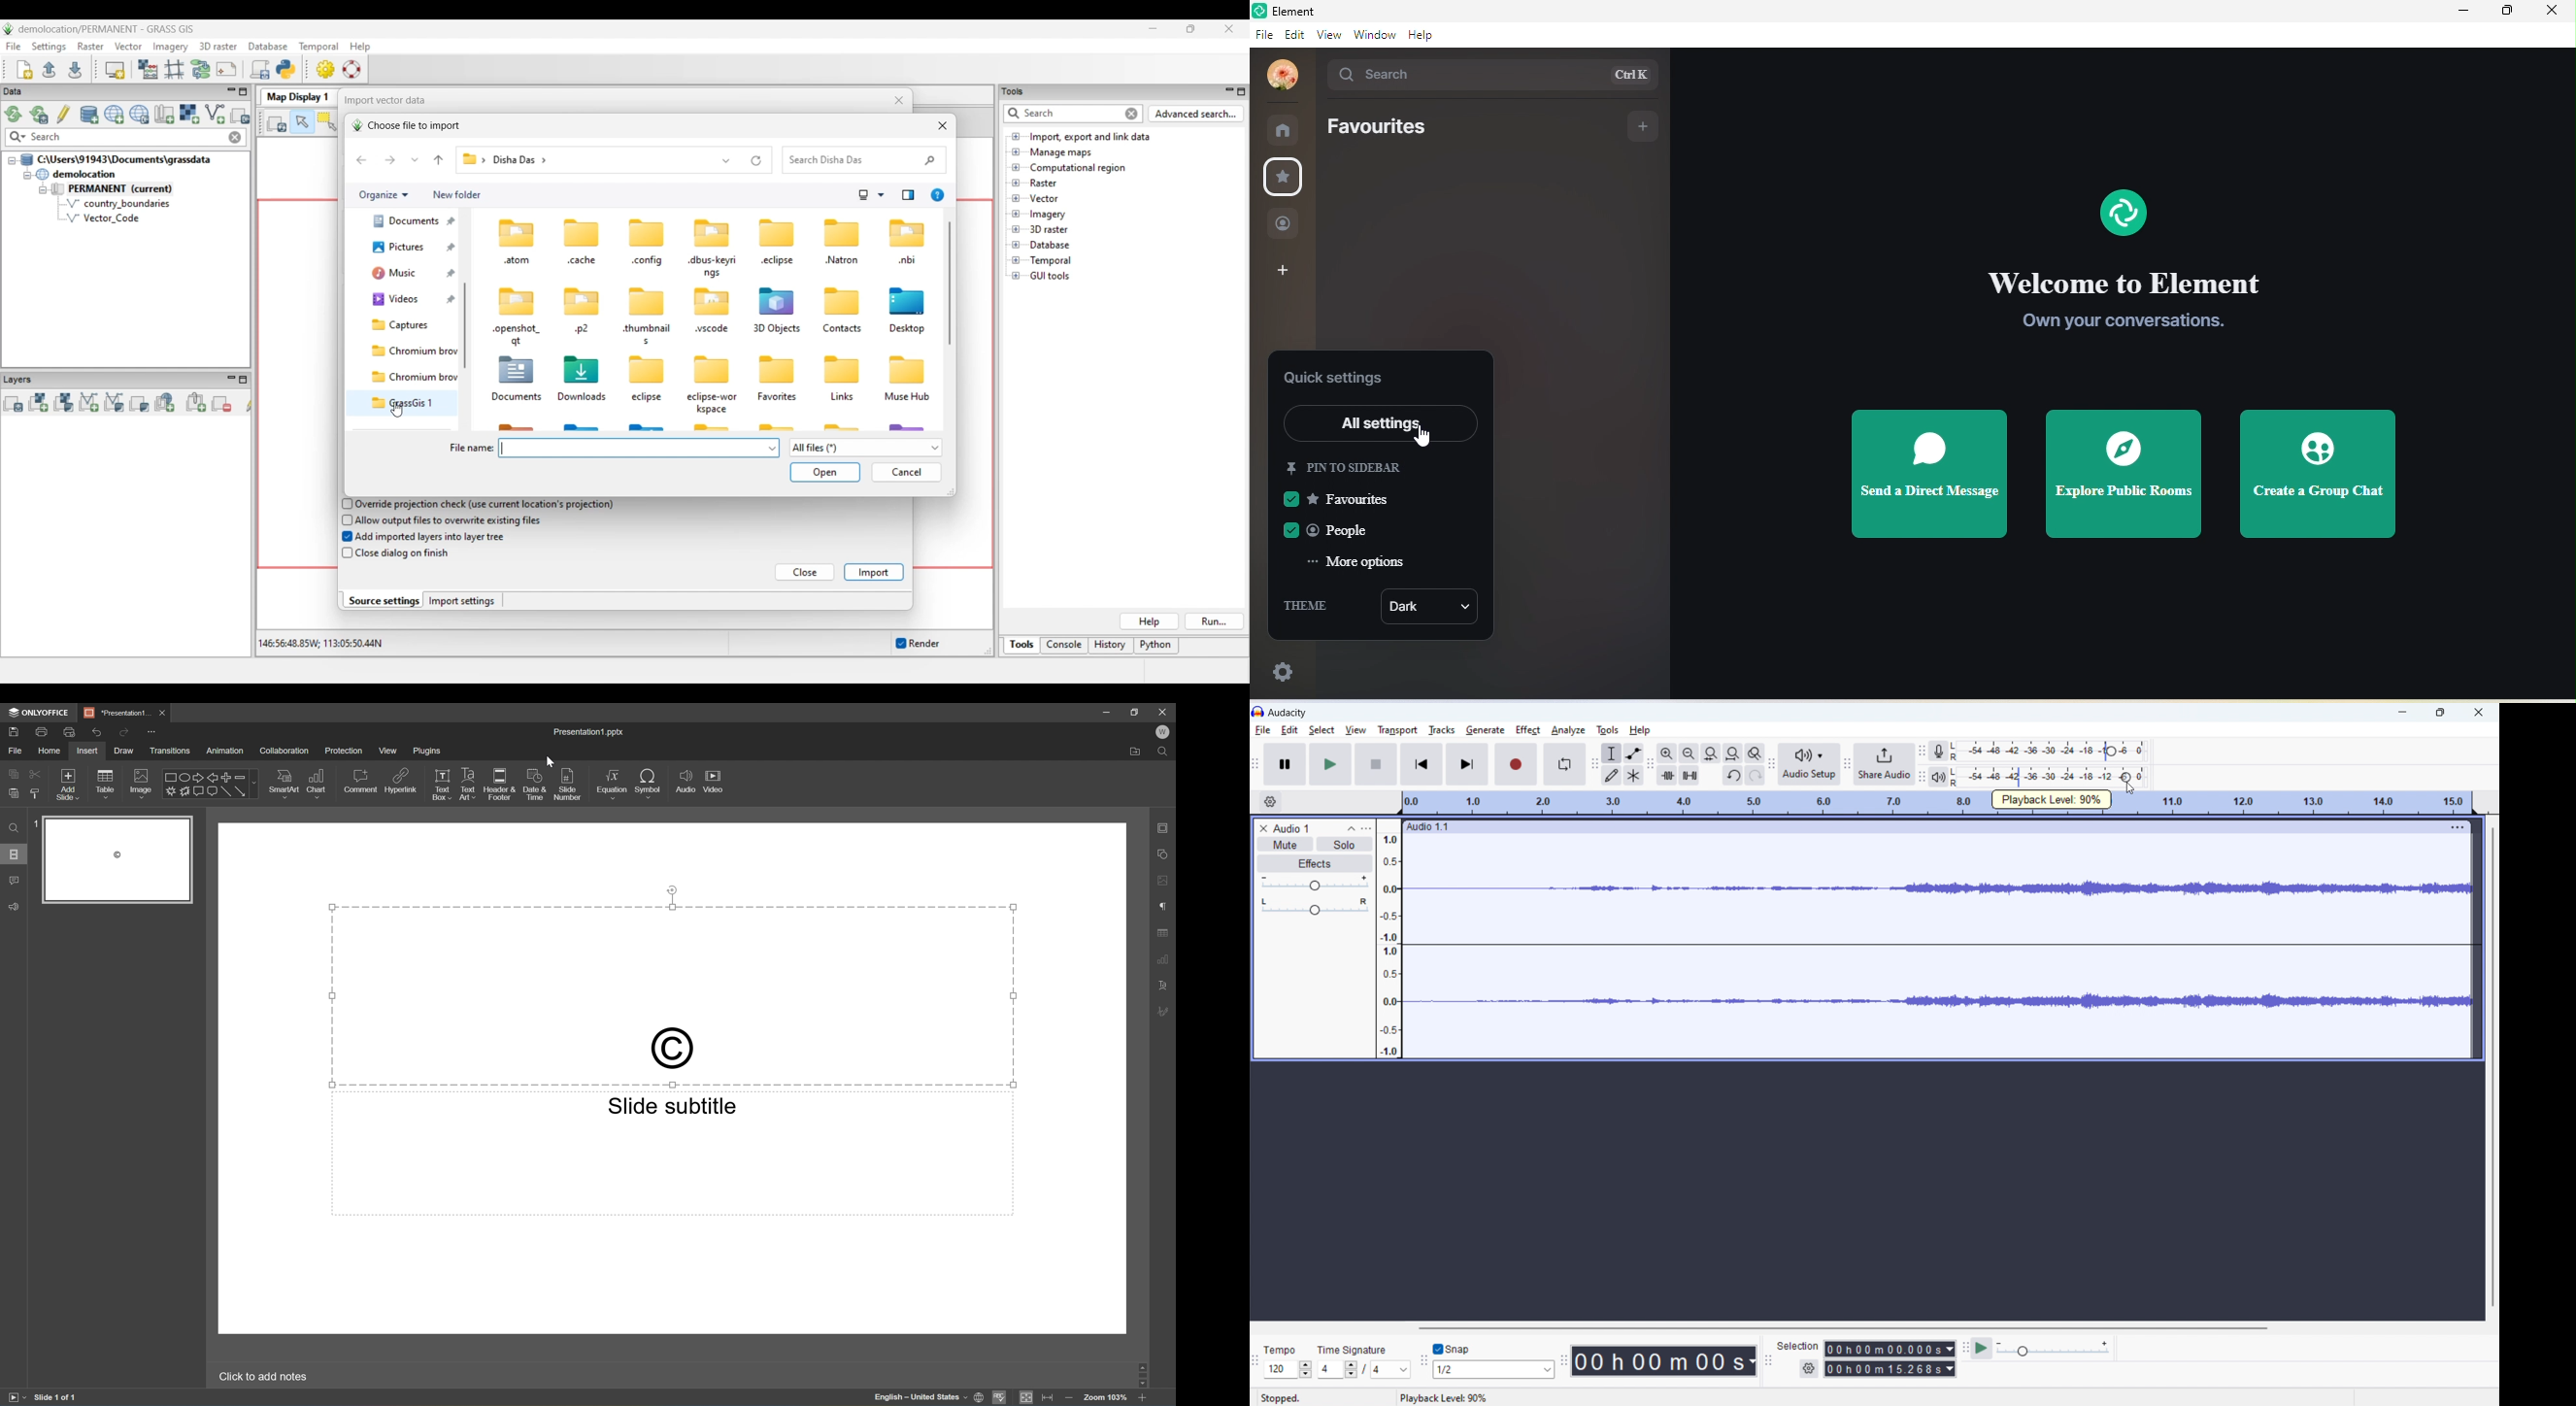 This screenshot has width=2576, height=1428. What do you see at coordinates (1611, 775) in the screenshot?
I see `draw tool` at bounding box center [1611, 775].